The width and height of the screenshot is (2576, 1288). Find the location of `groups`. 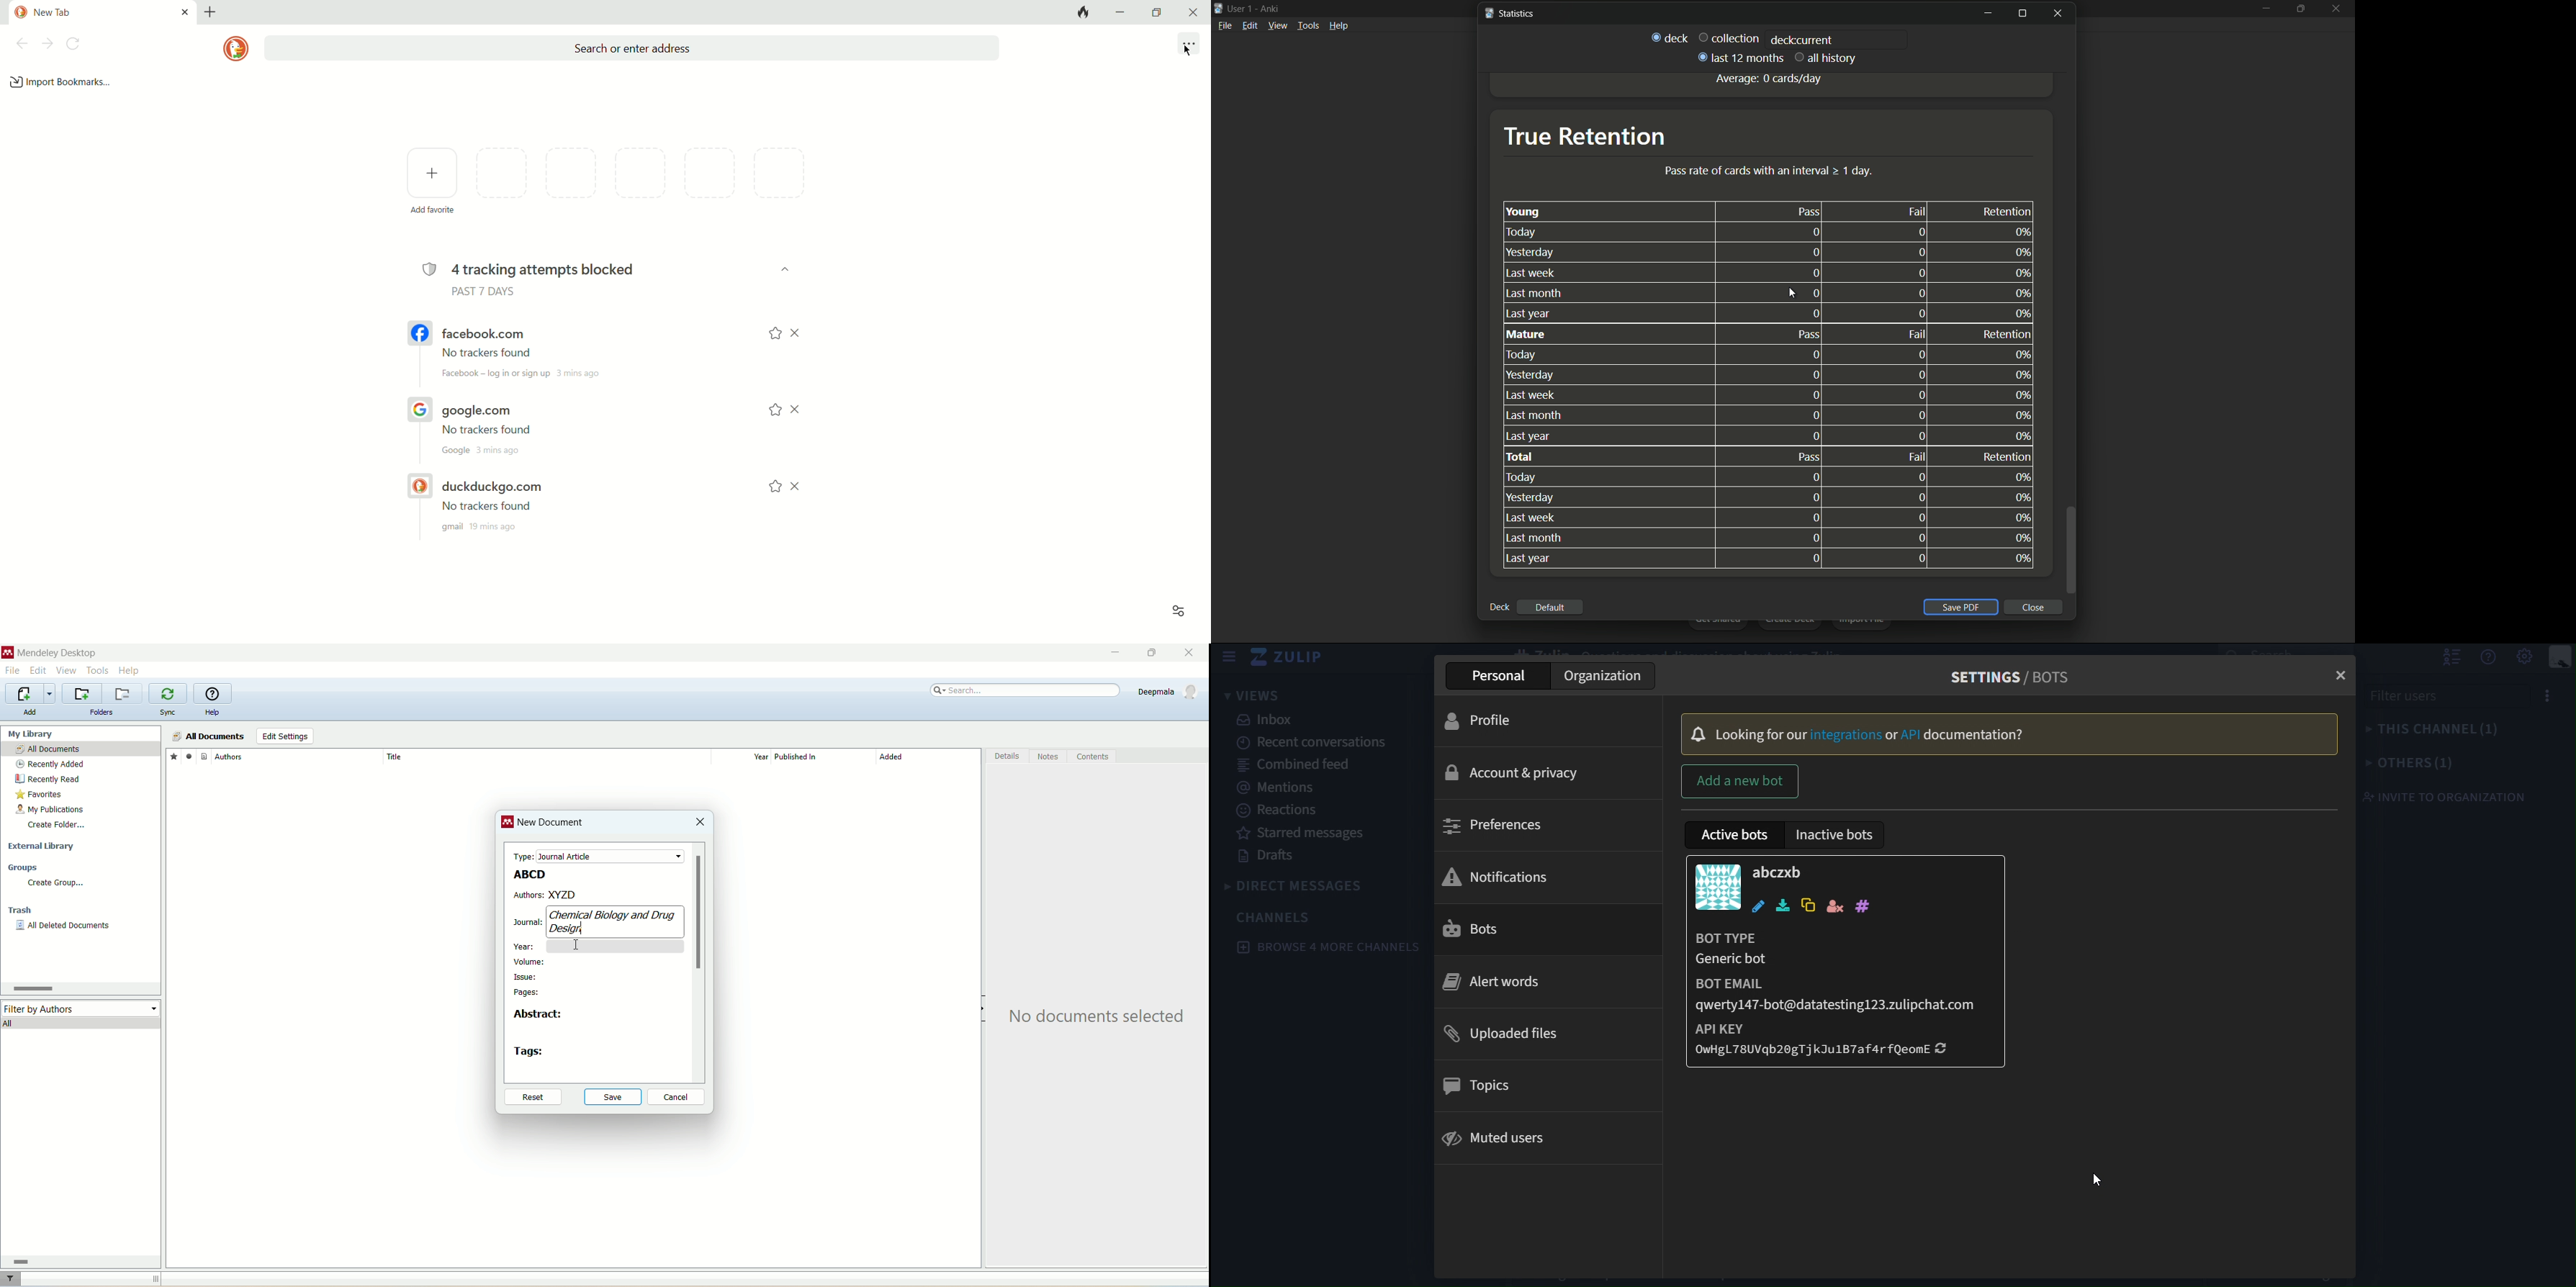

groups is located at coordinates (24, 868).